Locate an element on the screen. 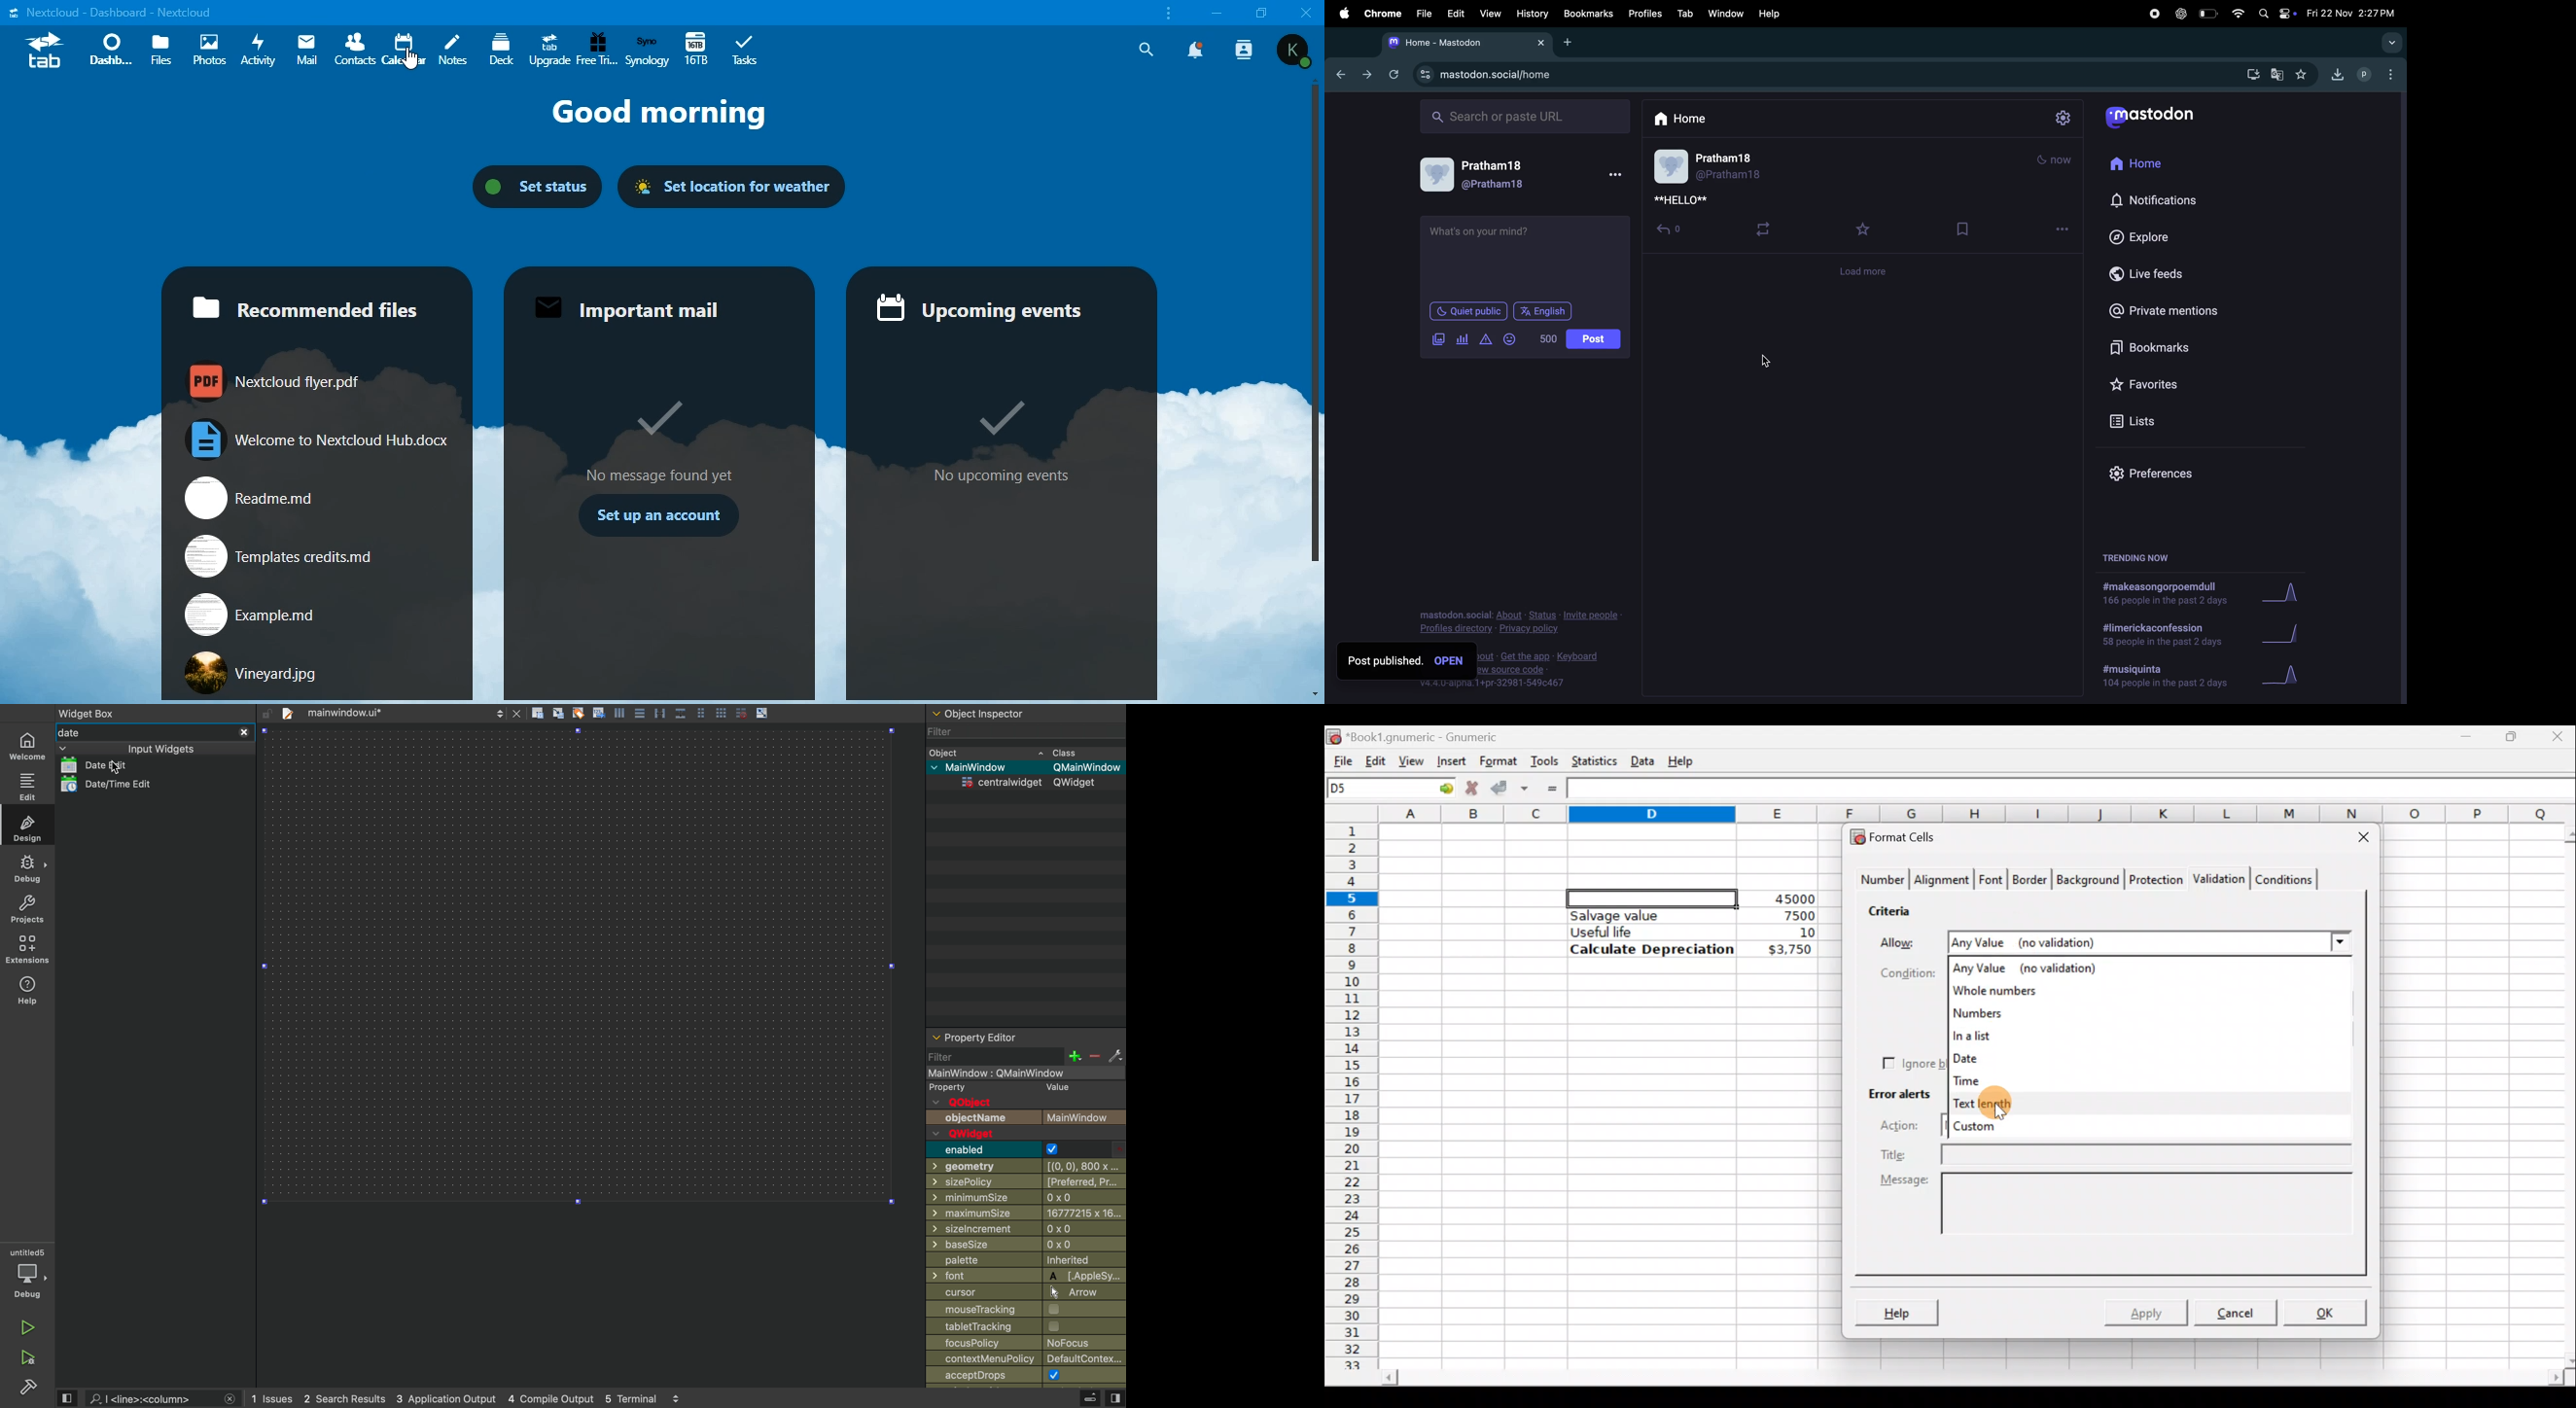  view is located at coordinates (66, 1398).